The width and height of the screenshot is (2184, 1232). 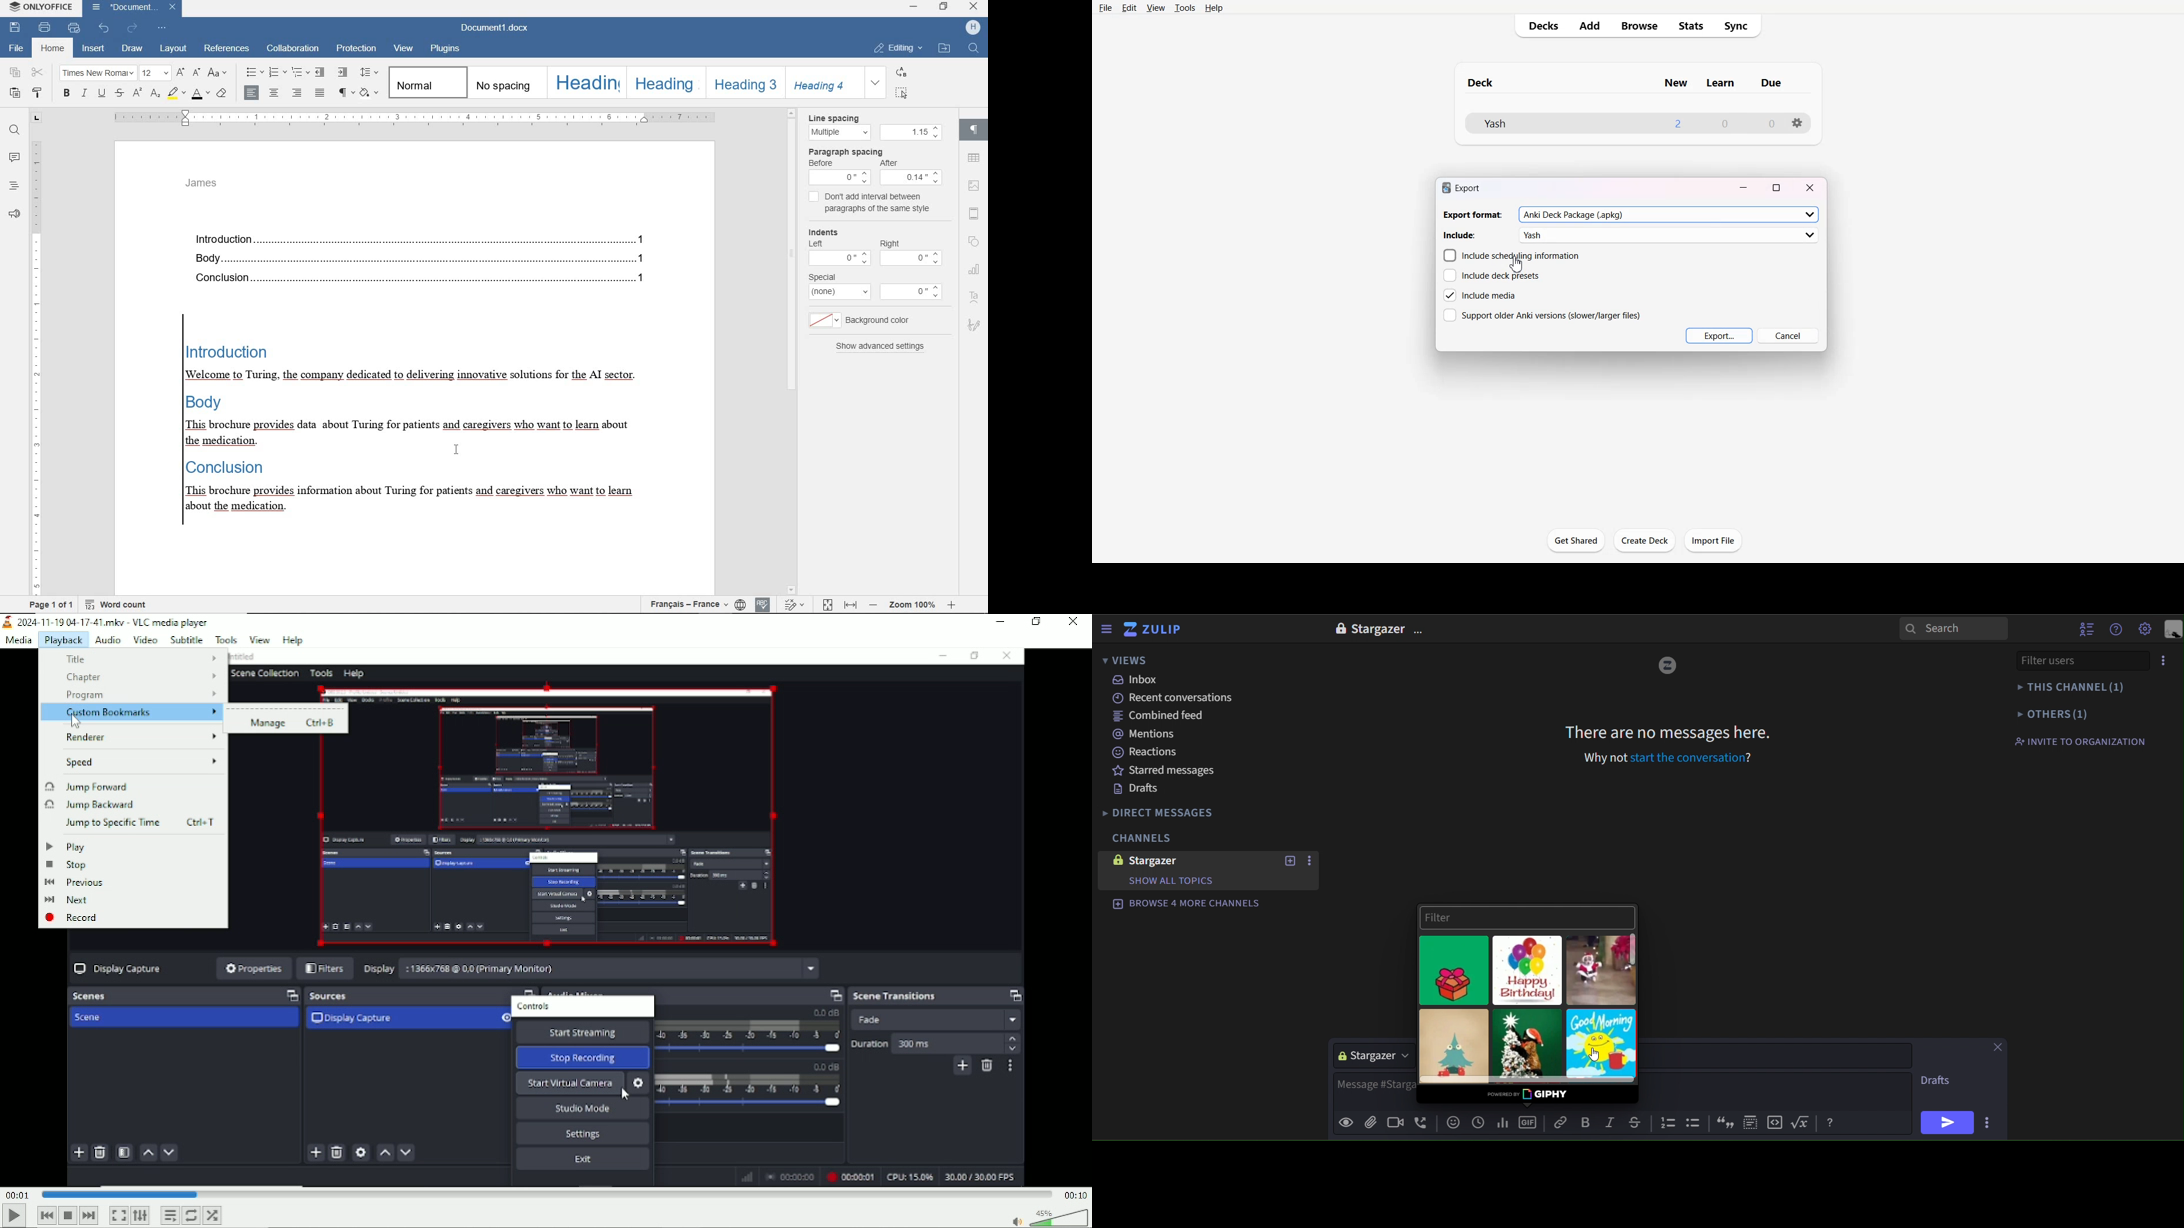 I want to click on upload files, so click(x=1370, y=1122).